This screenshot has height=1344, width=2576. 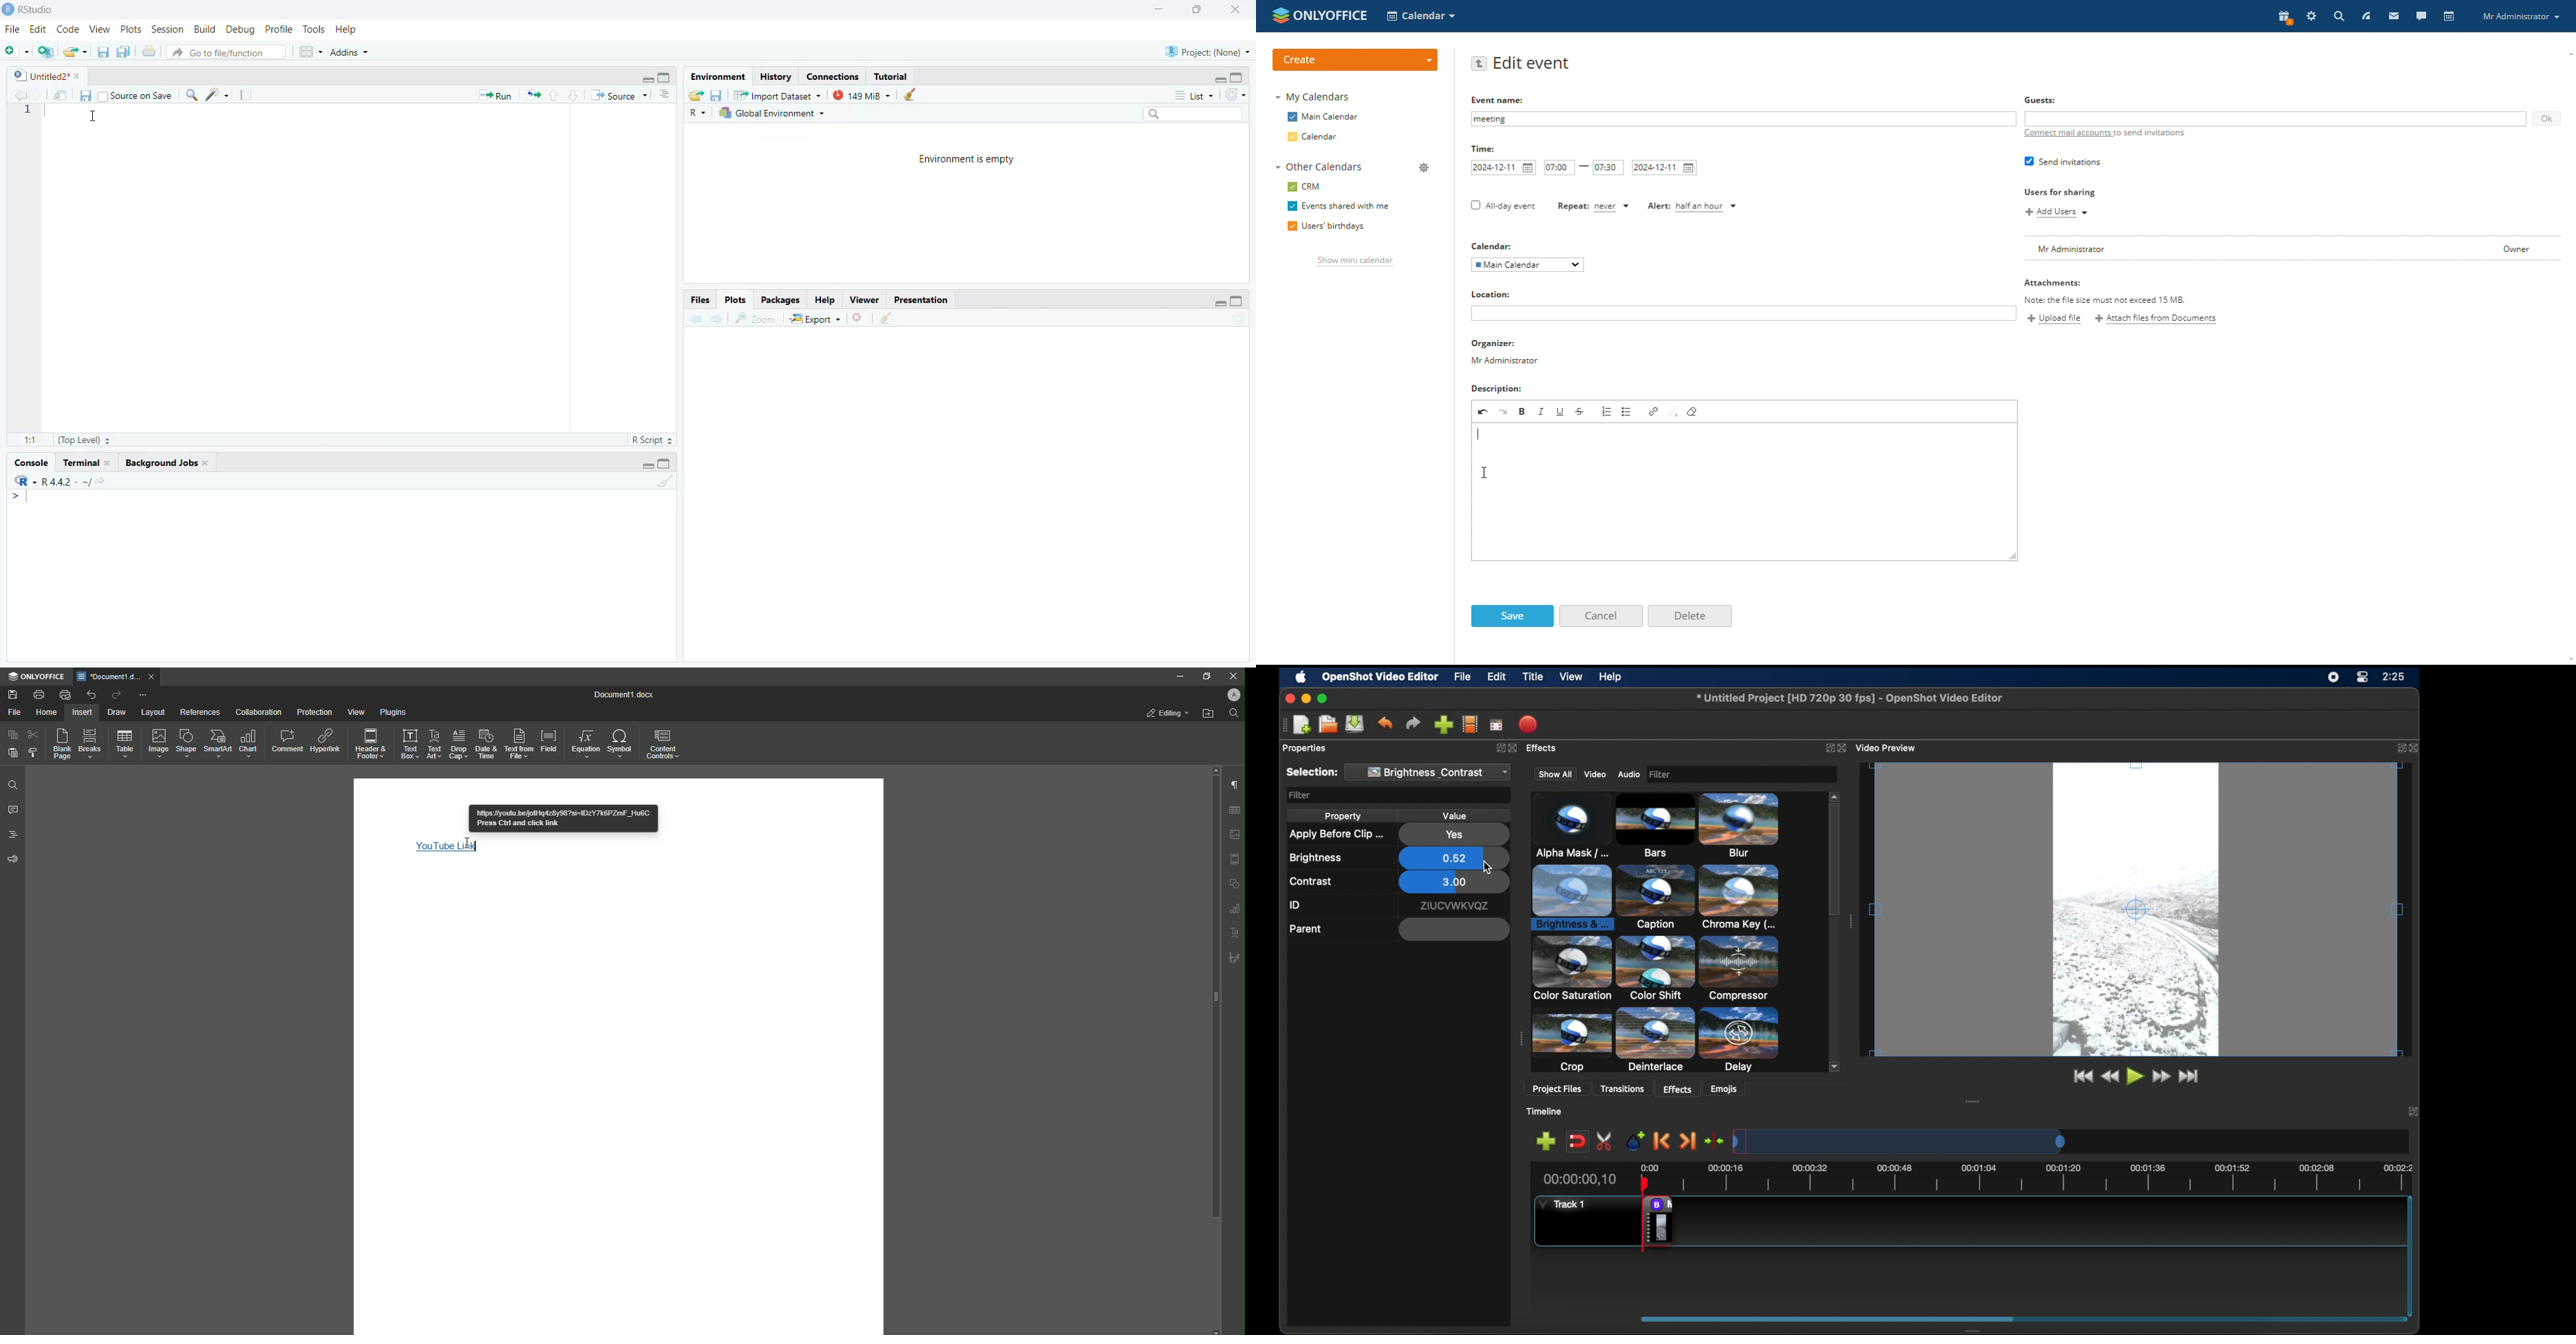 I want to click on set repetition, so click(x=1613, y=207).